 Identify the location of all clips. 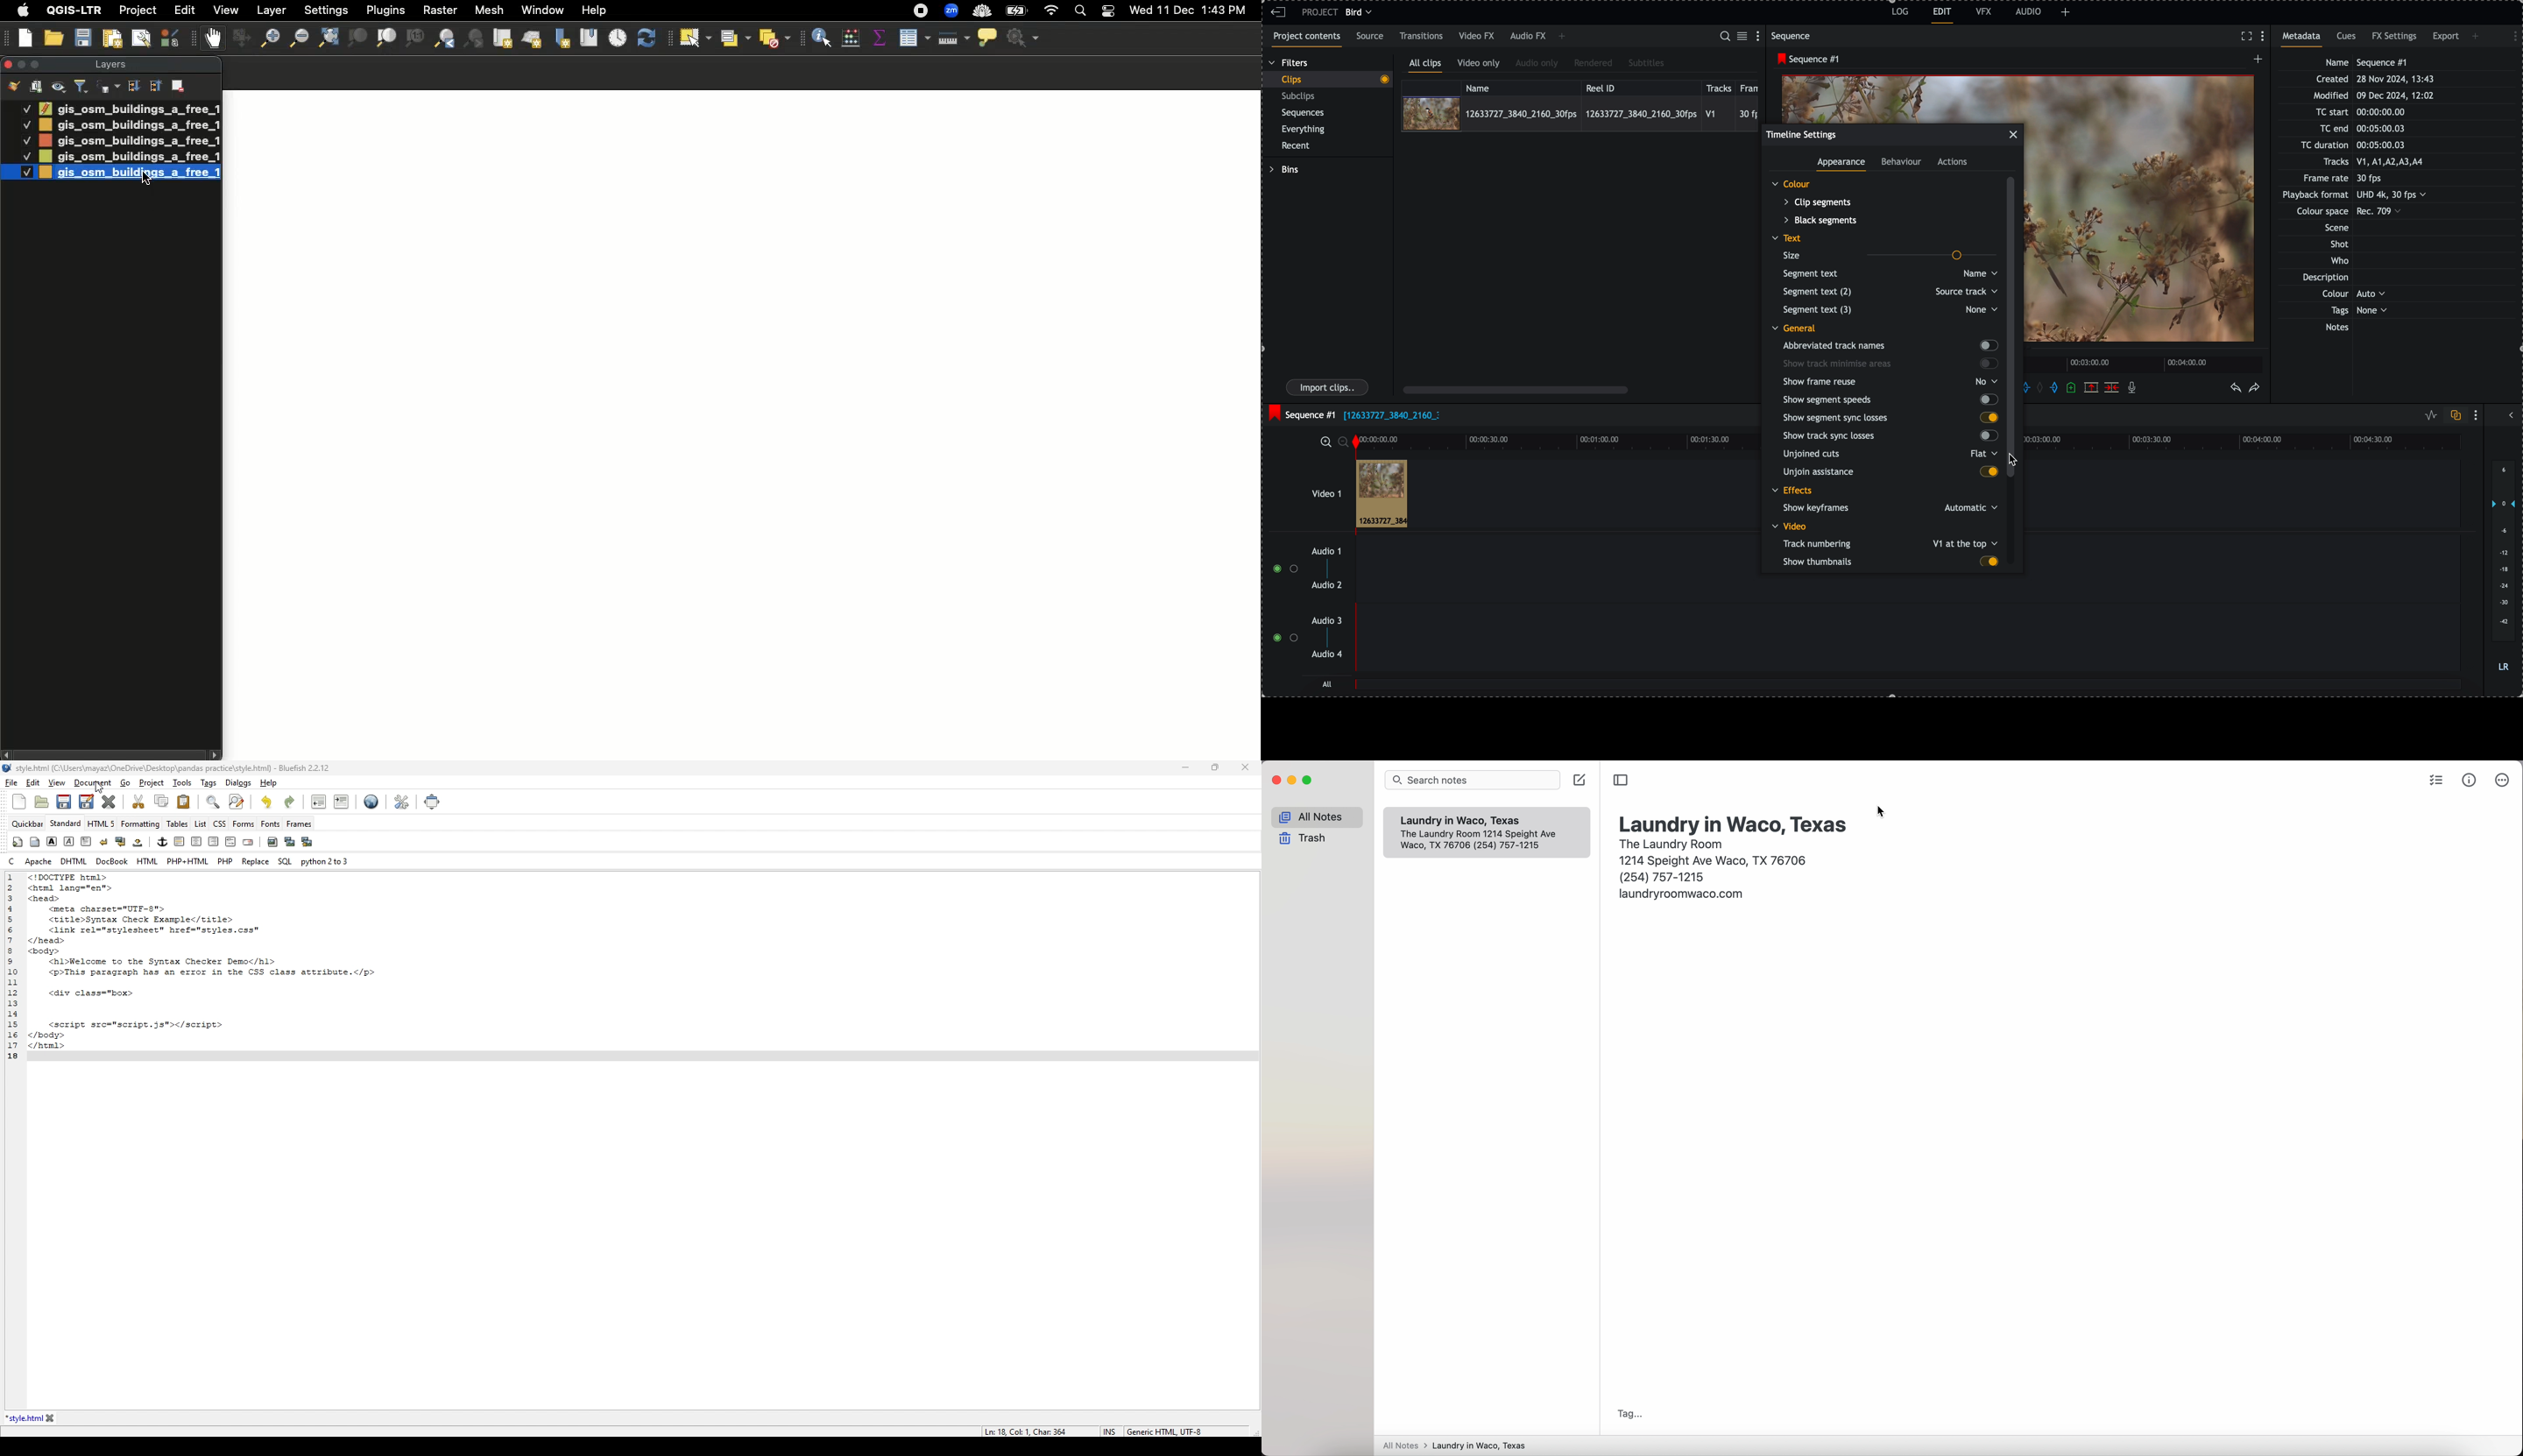
(1426, 65).